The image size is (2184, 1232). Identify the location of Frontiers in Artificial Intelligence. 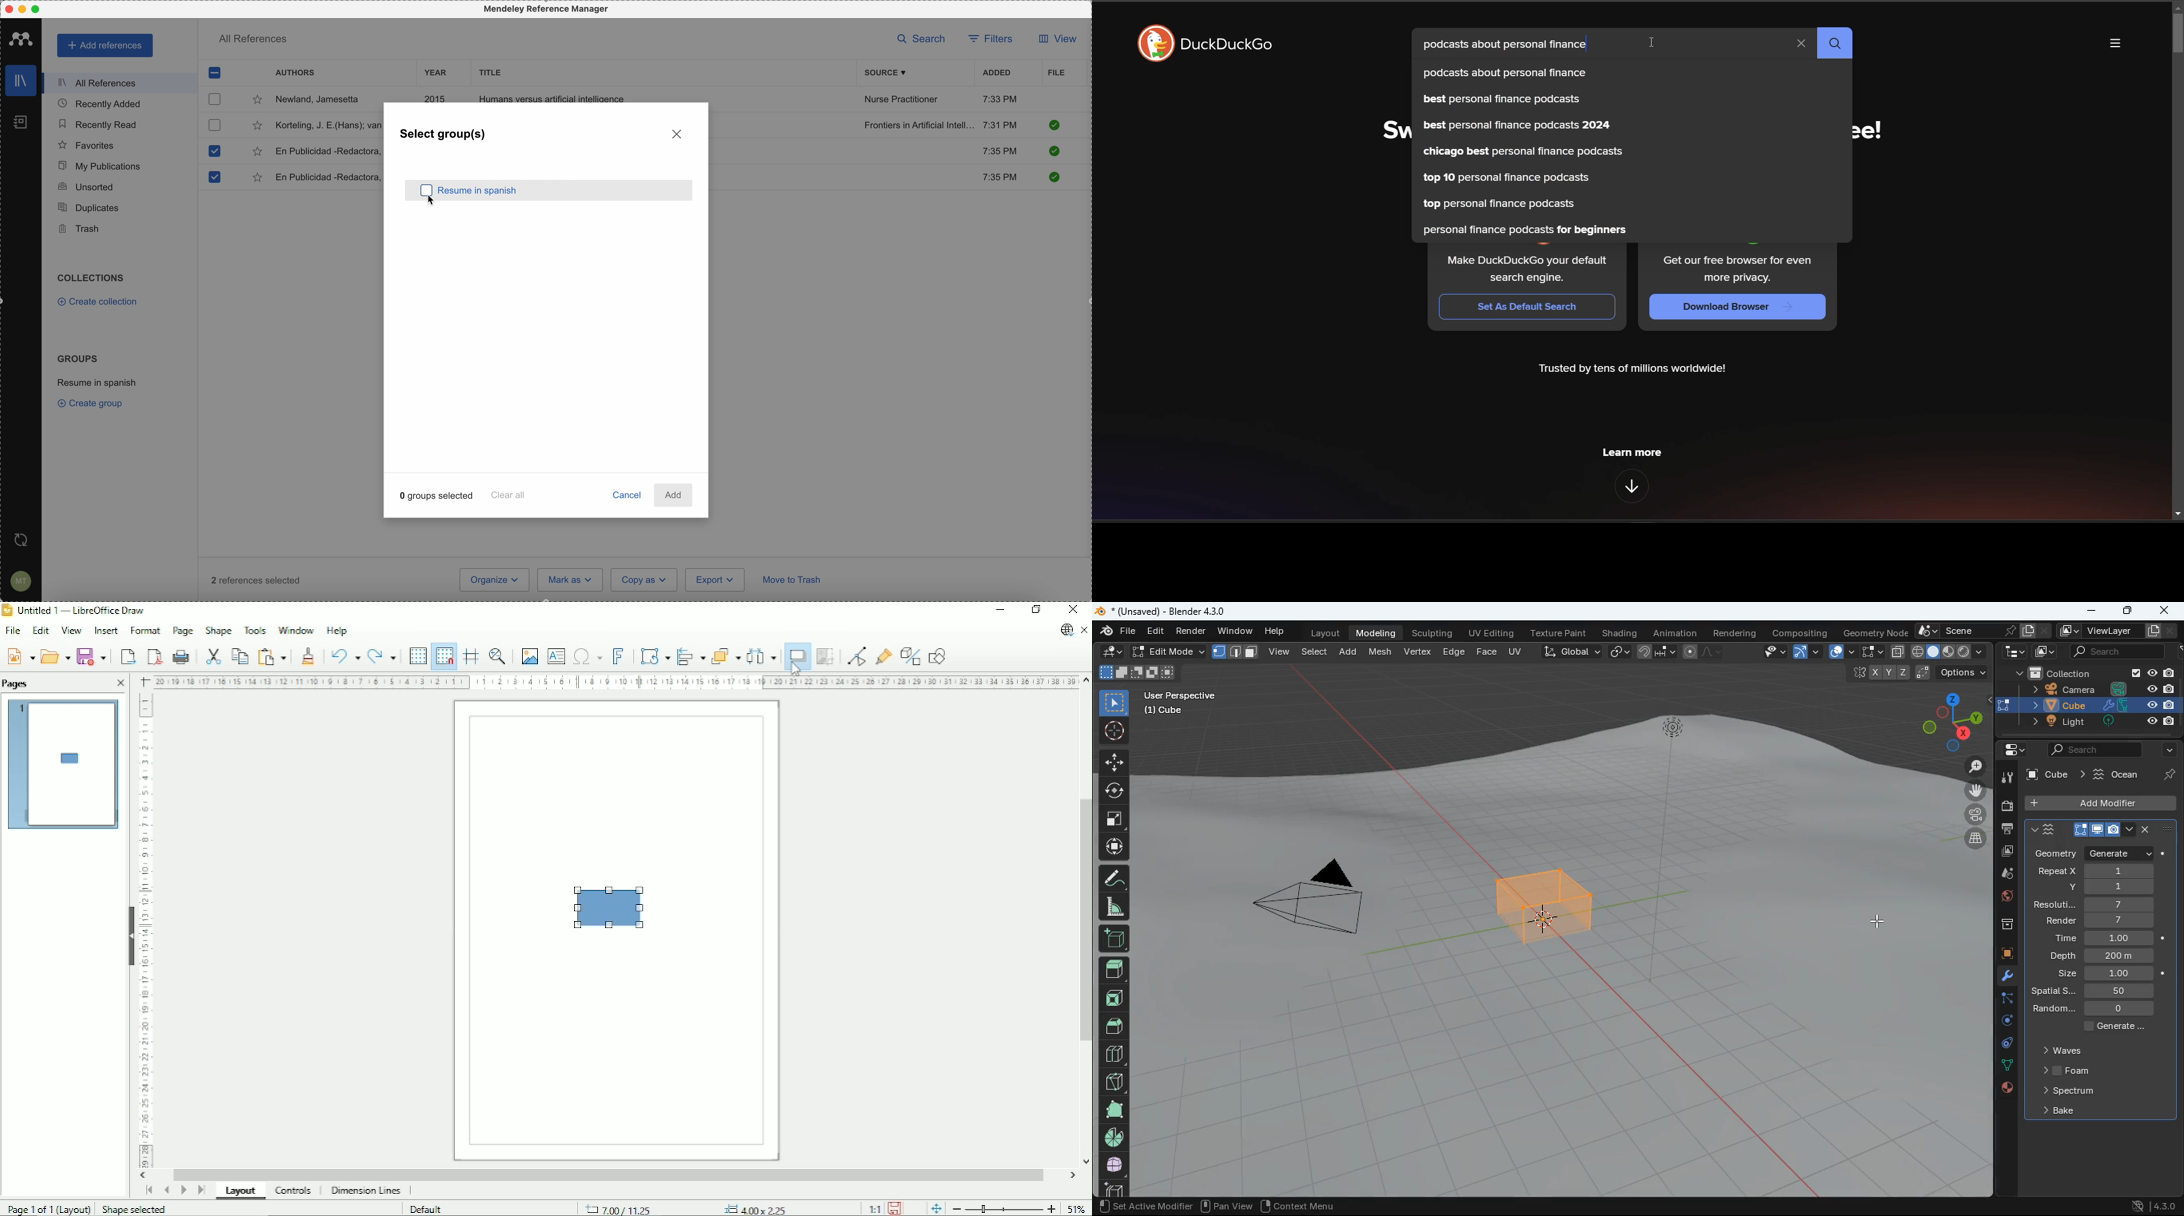
(919, 125).